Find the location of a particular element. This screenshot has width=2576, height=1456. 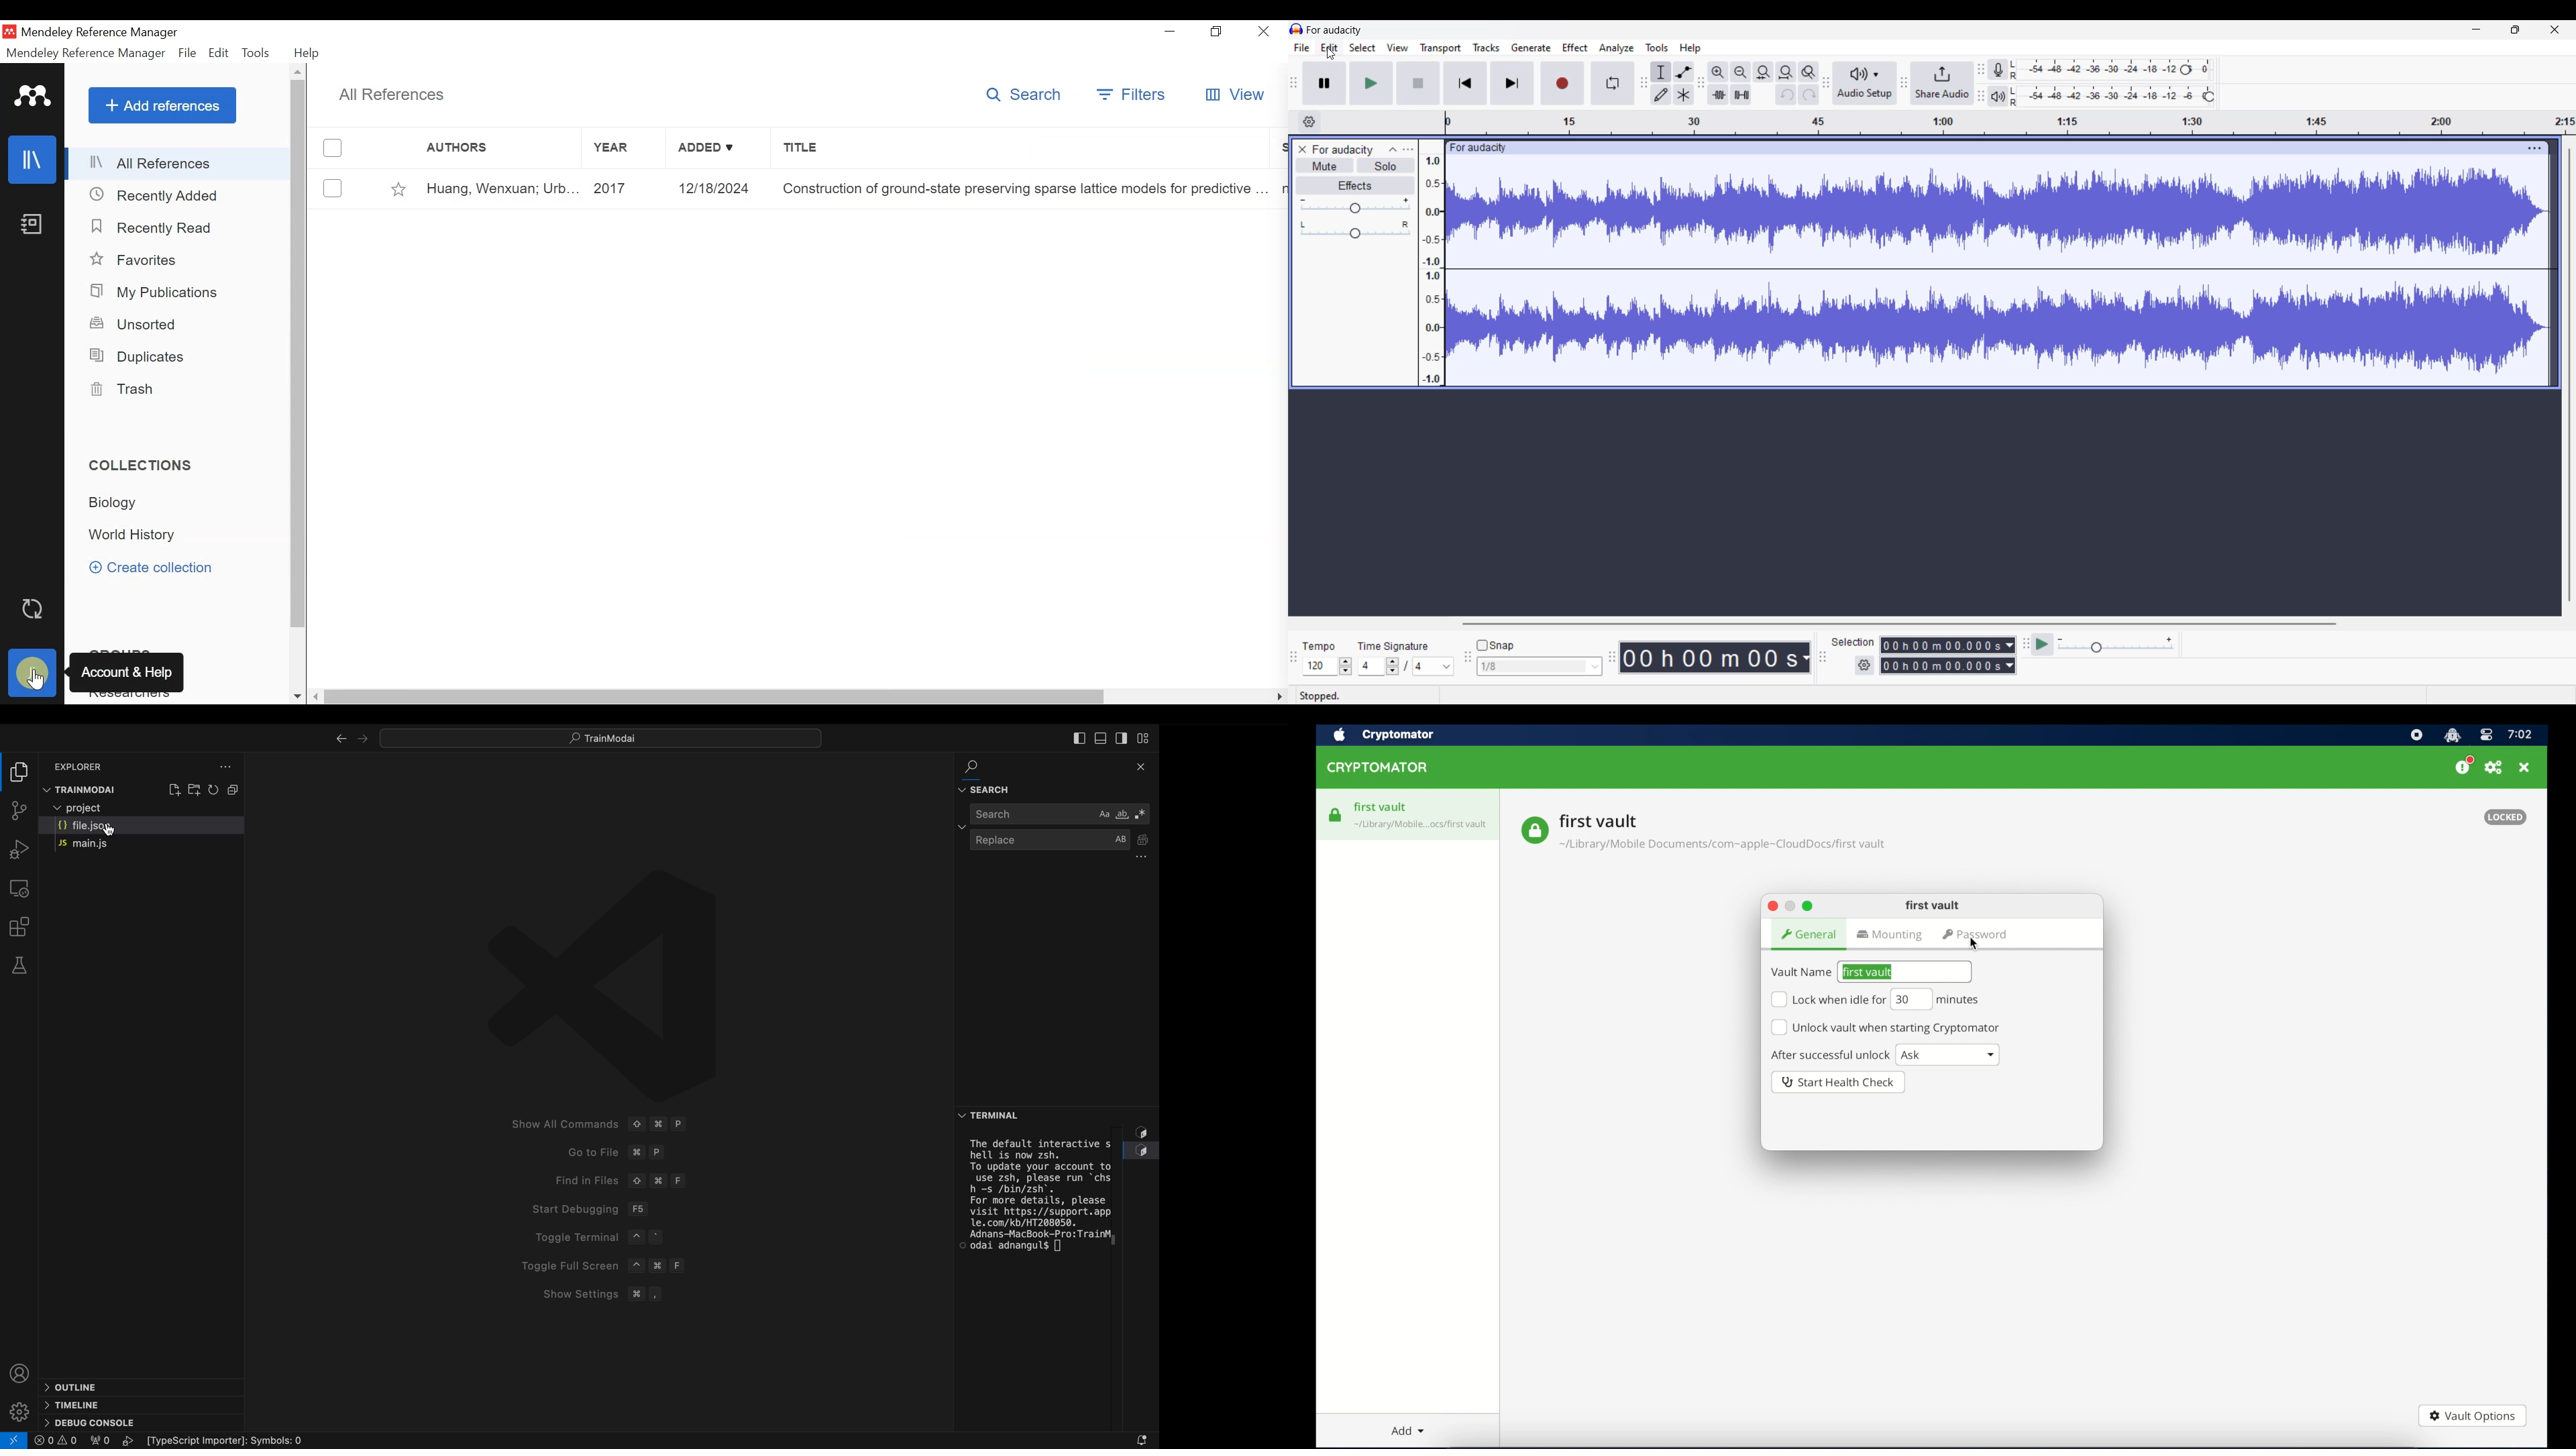

Library is located at coordinates (34, 160).